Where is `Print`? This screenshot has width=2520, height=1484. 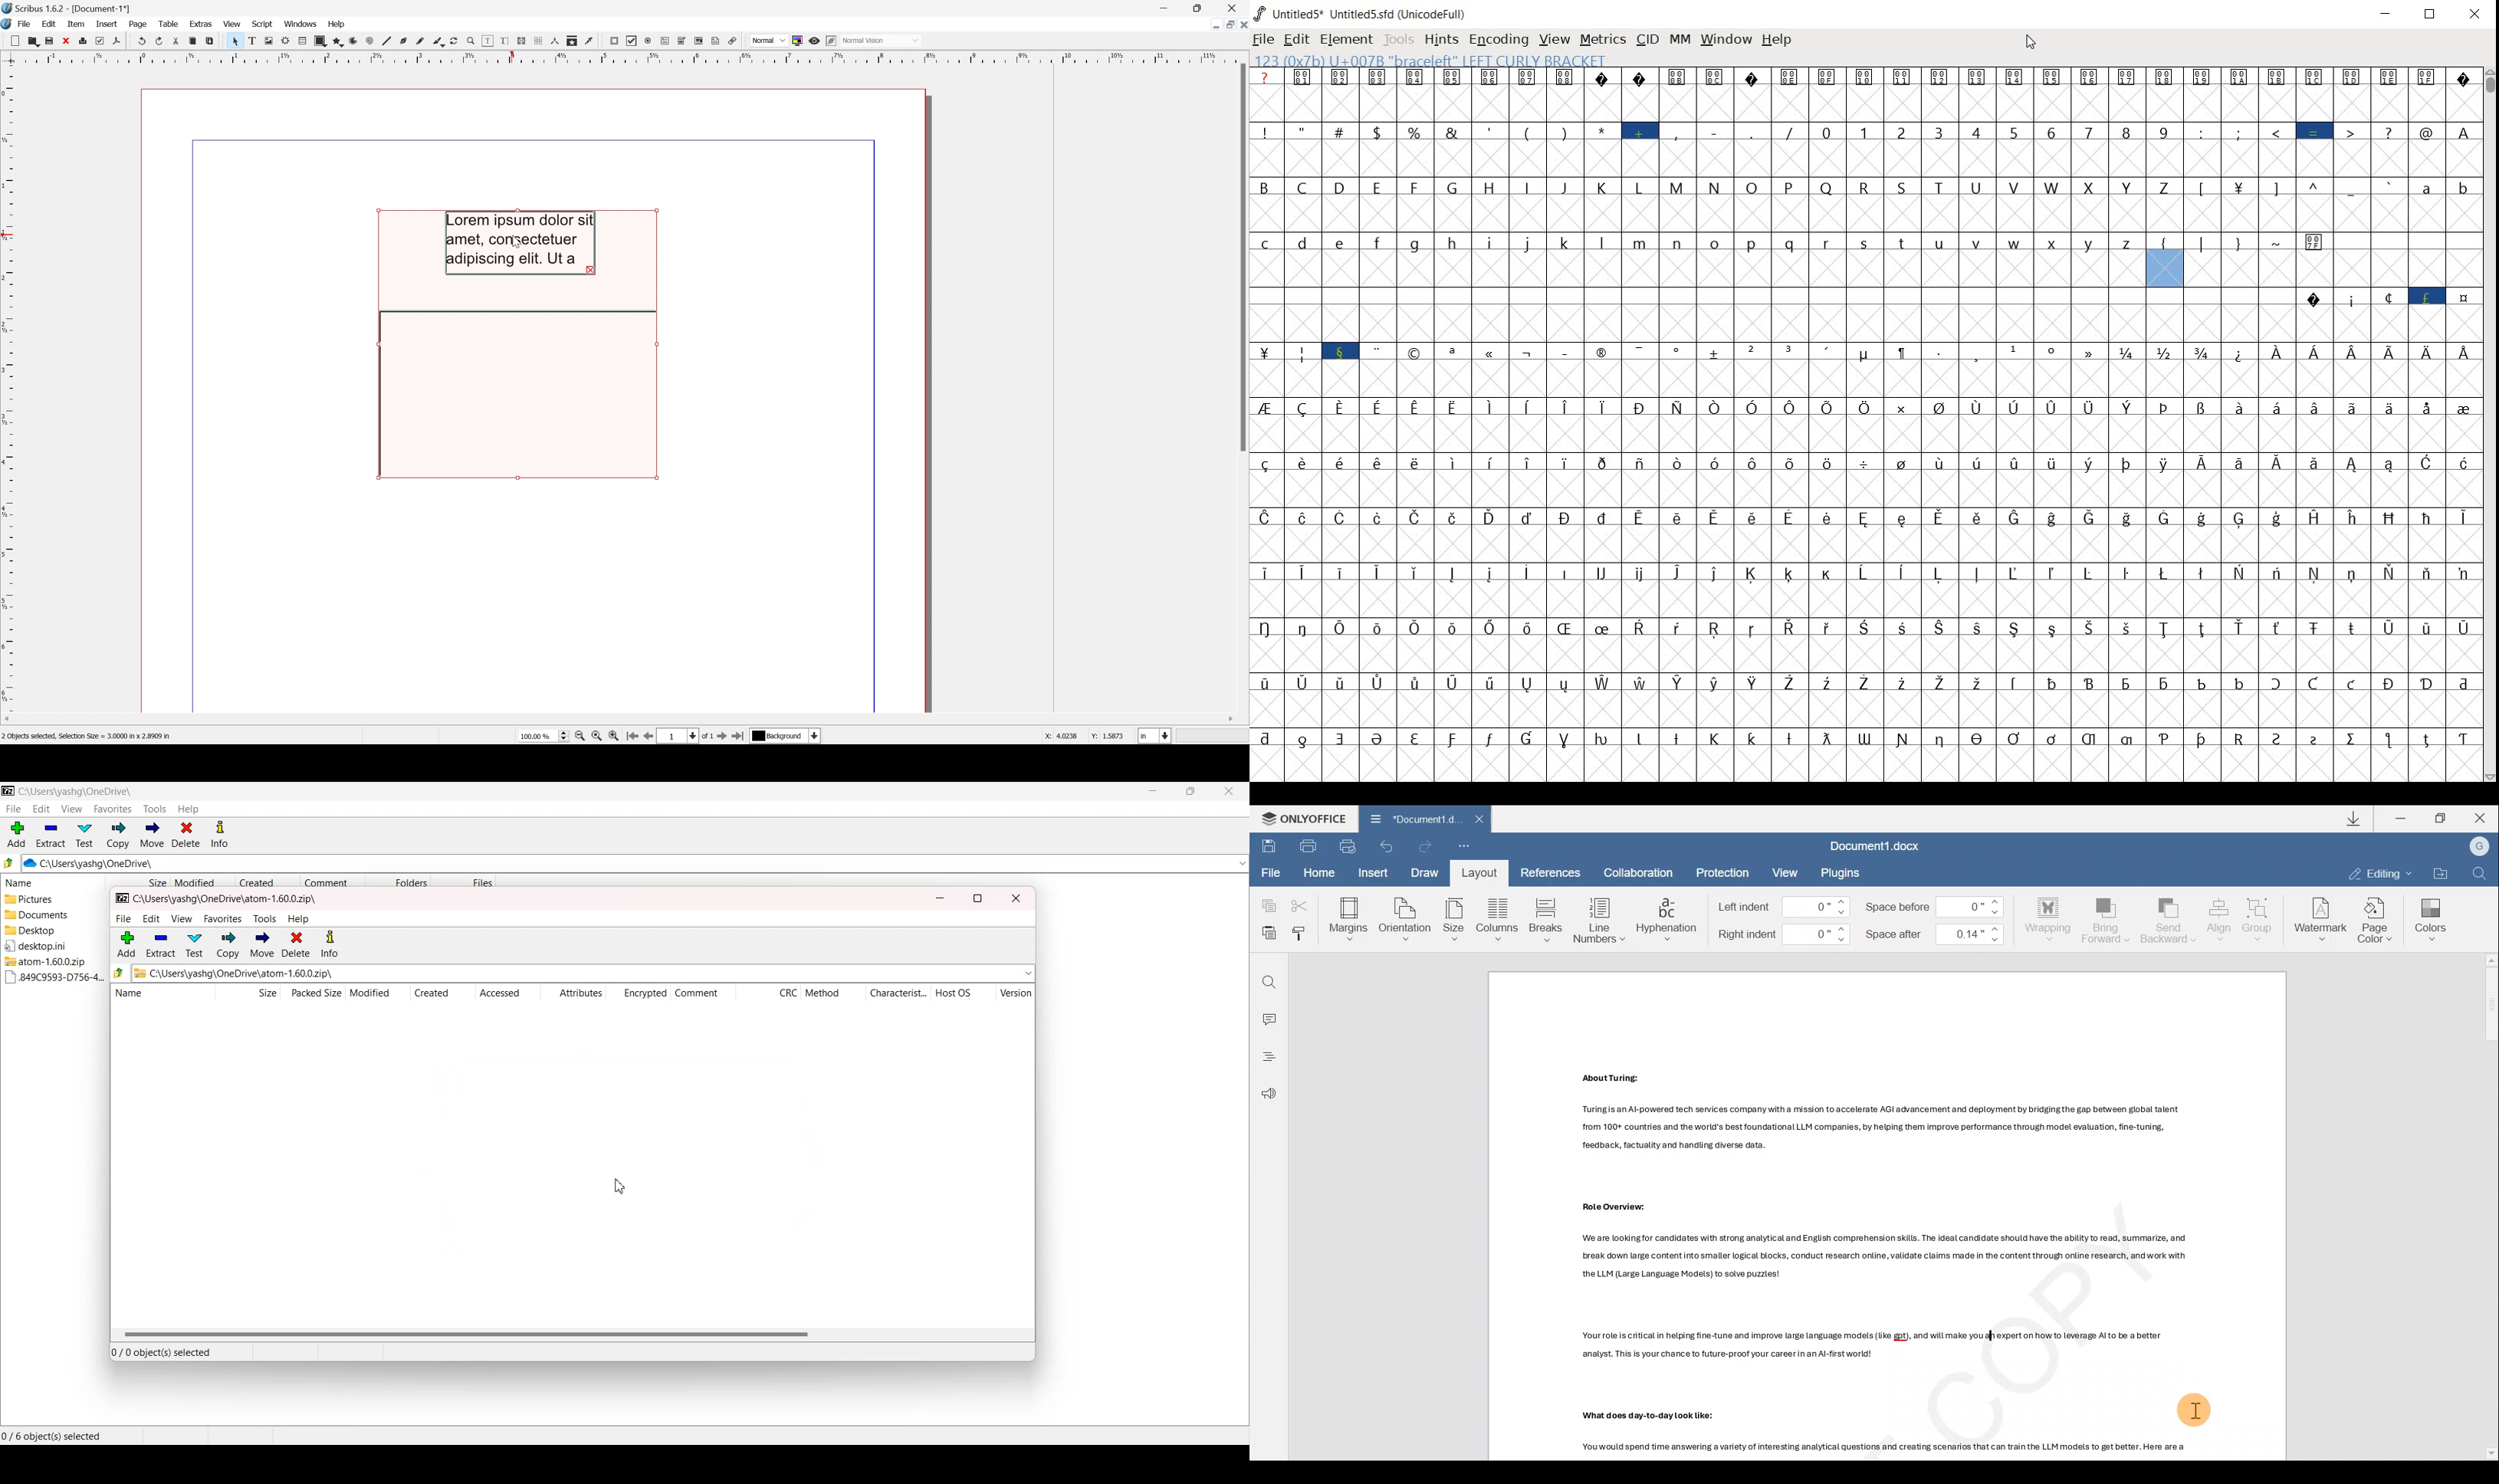
Print is located at coordinates (82, 41).